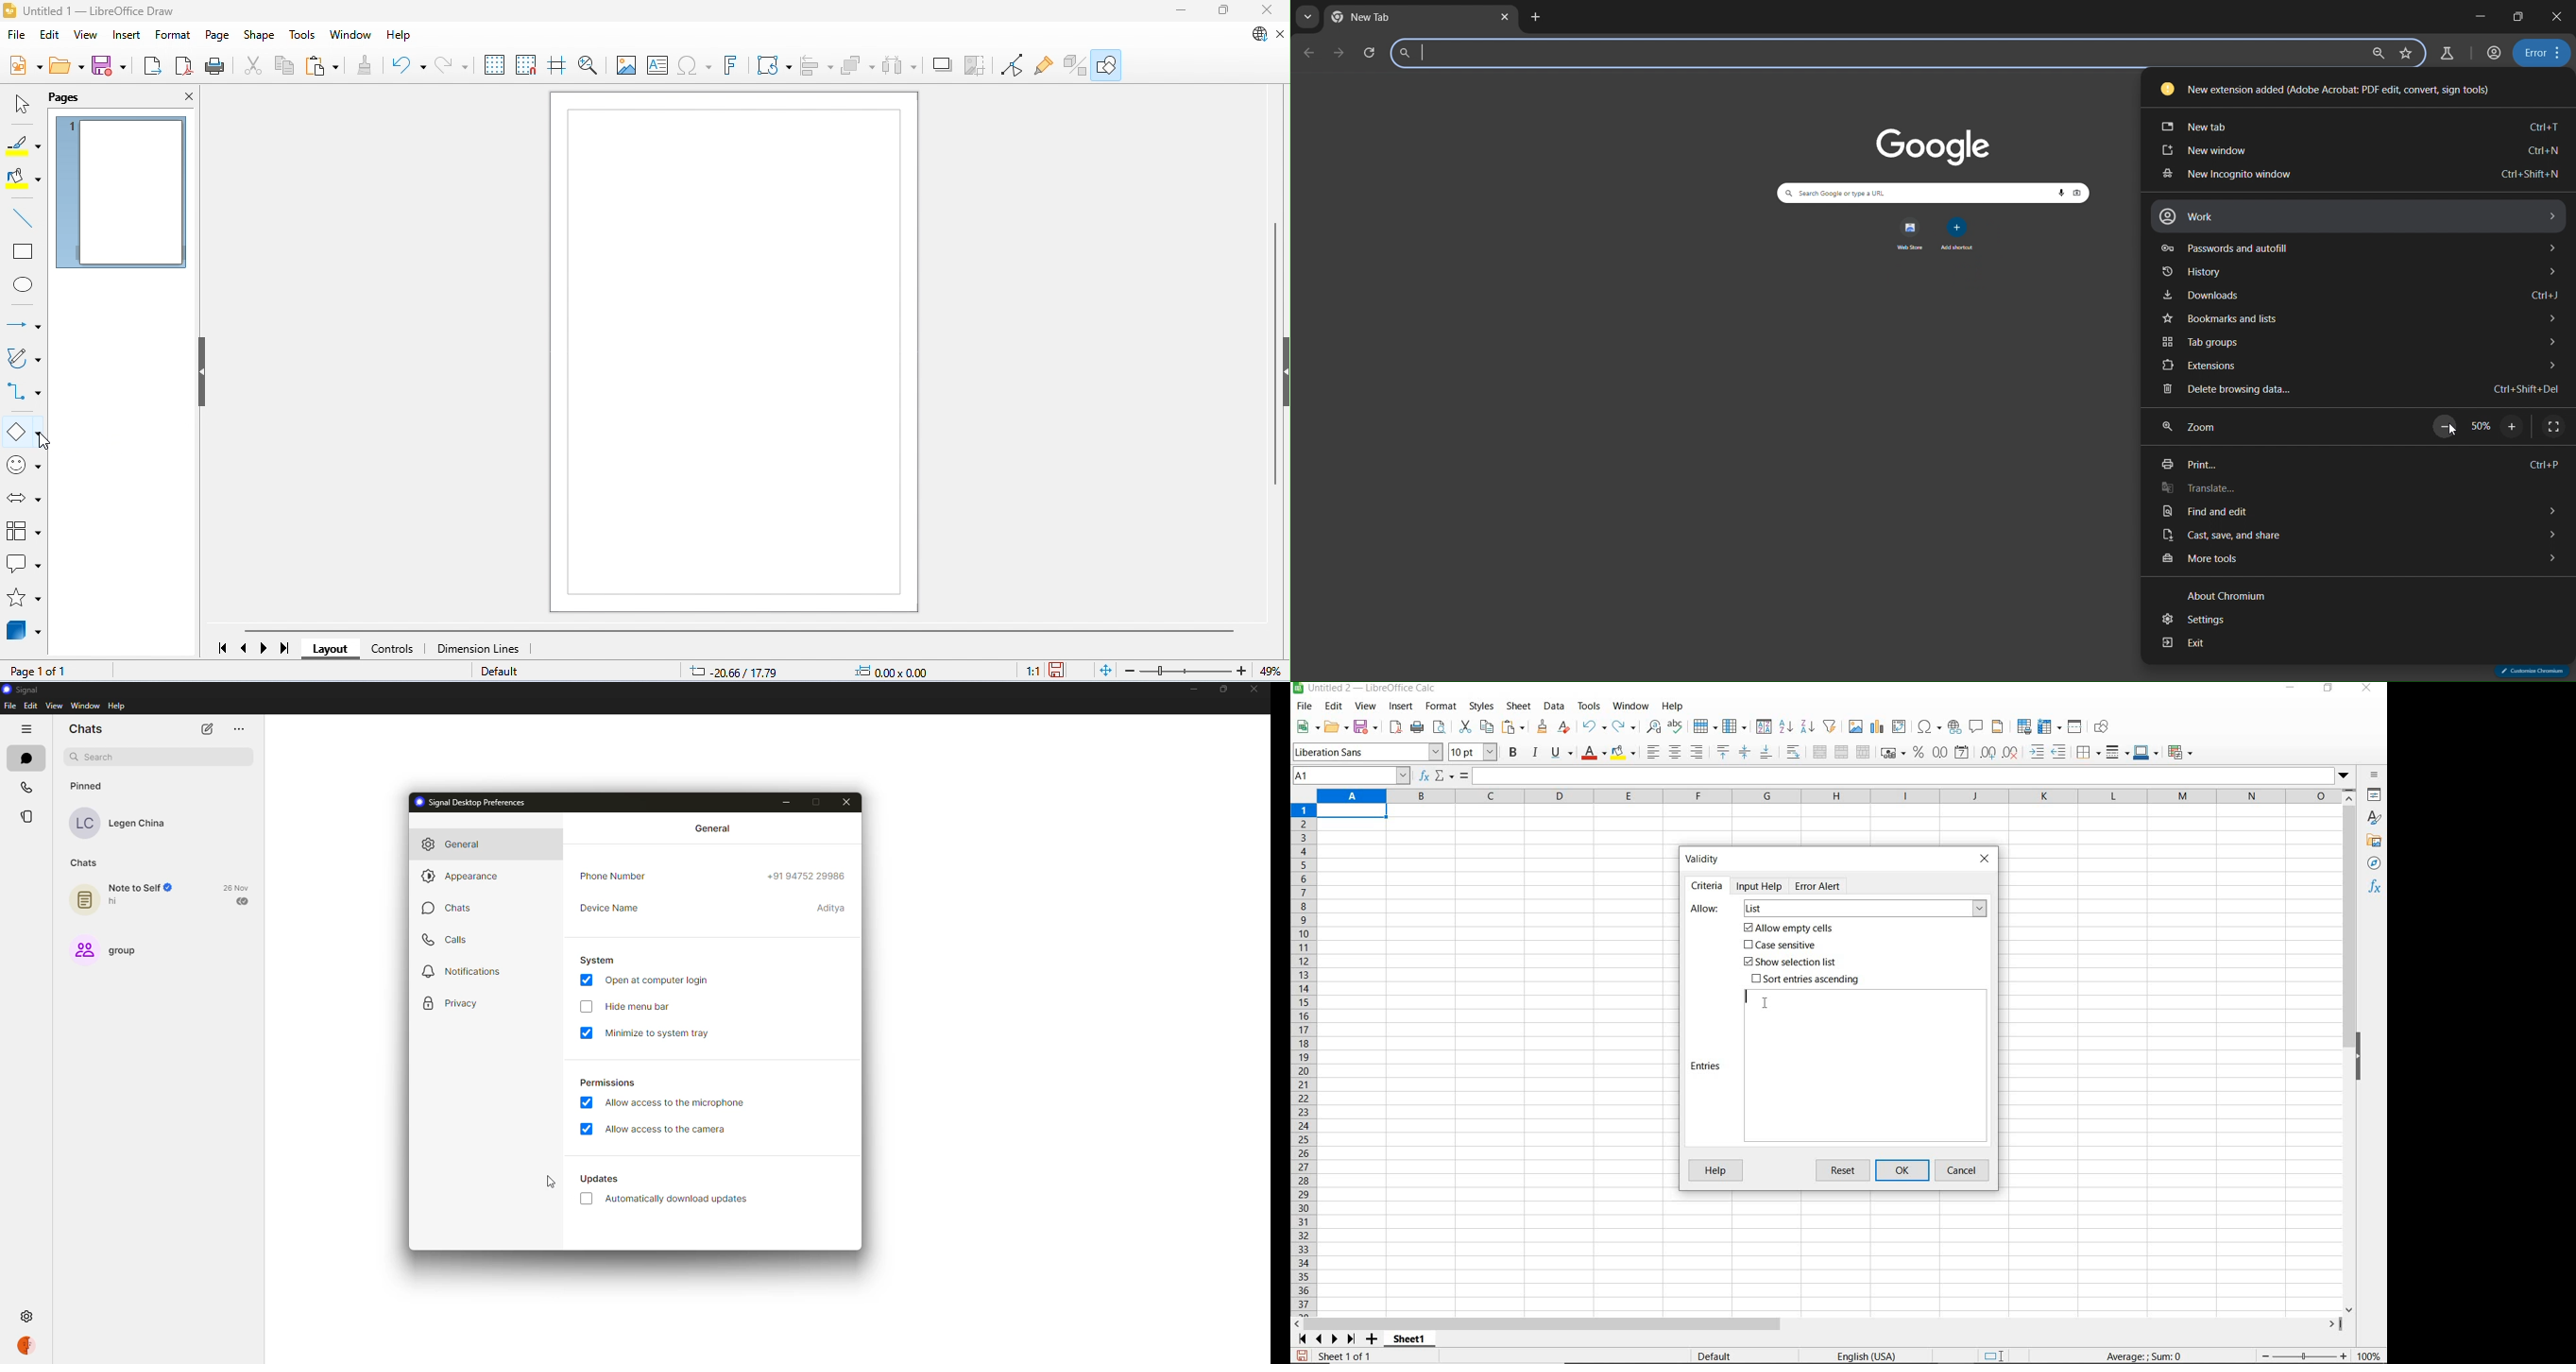  What do you see at coordinates (2345, 777) in the screenshot?
I see `dropdown` at bounding box center [2345, 777].